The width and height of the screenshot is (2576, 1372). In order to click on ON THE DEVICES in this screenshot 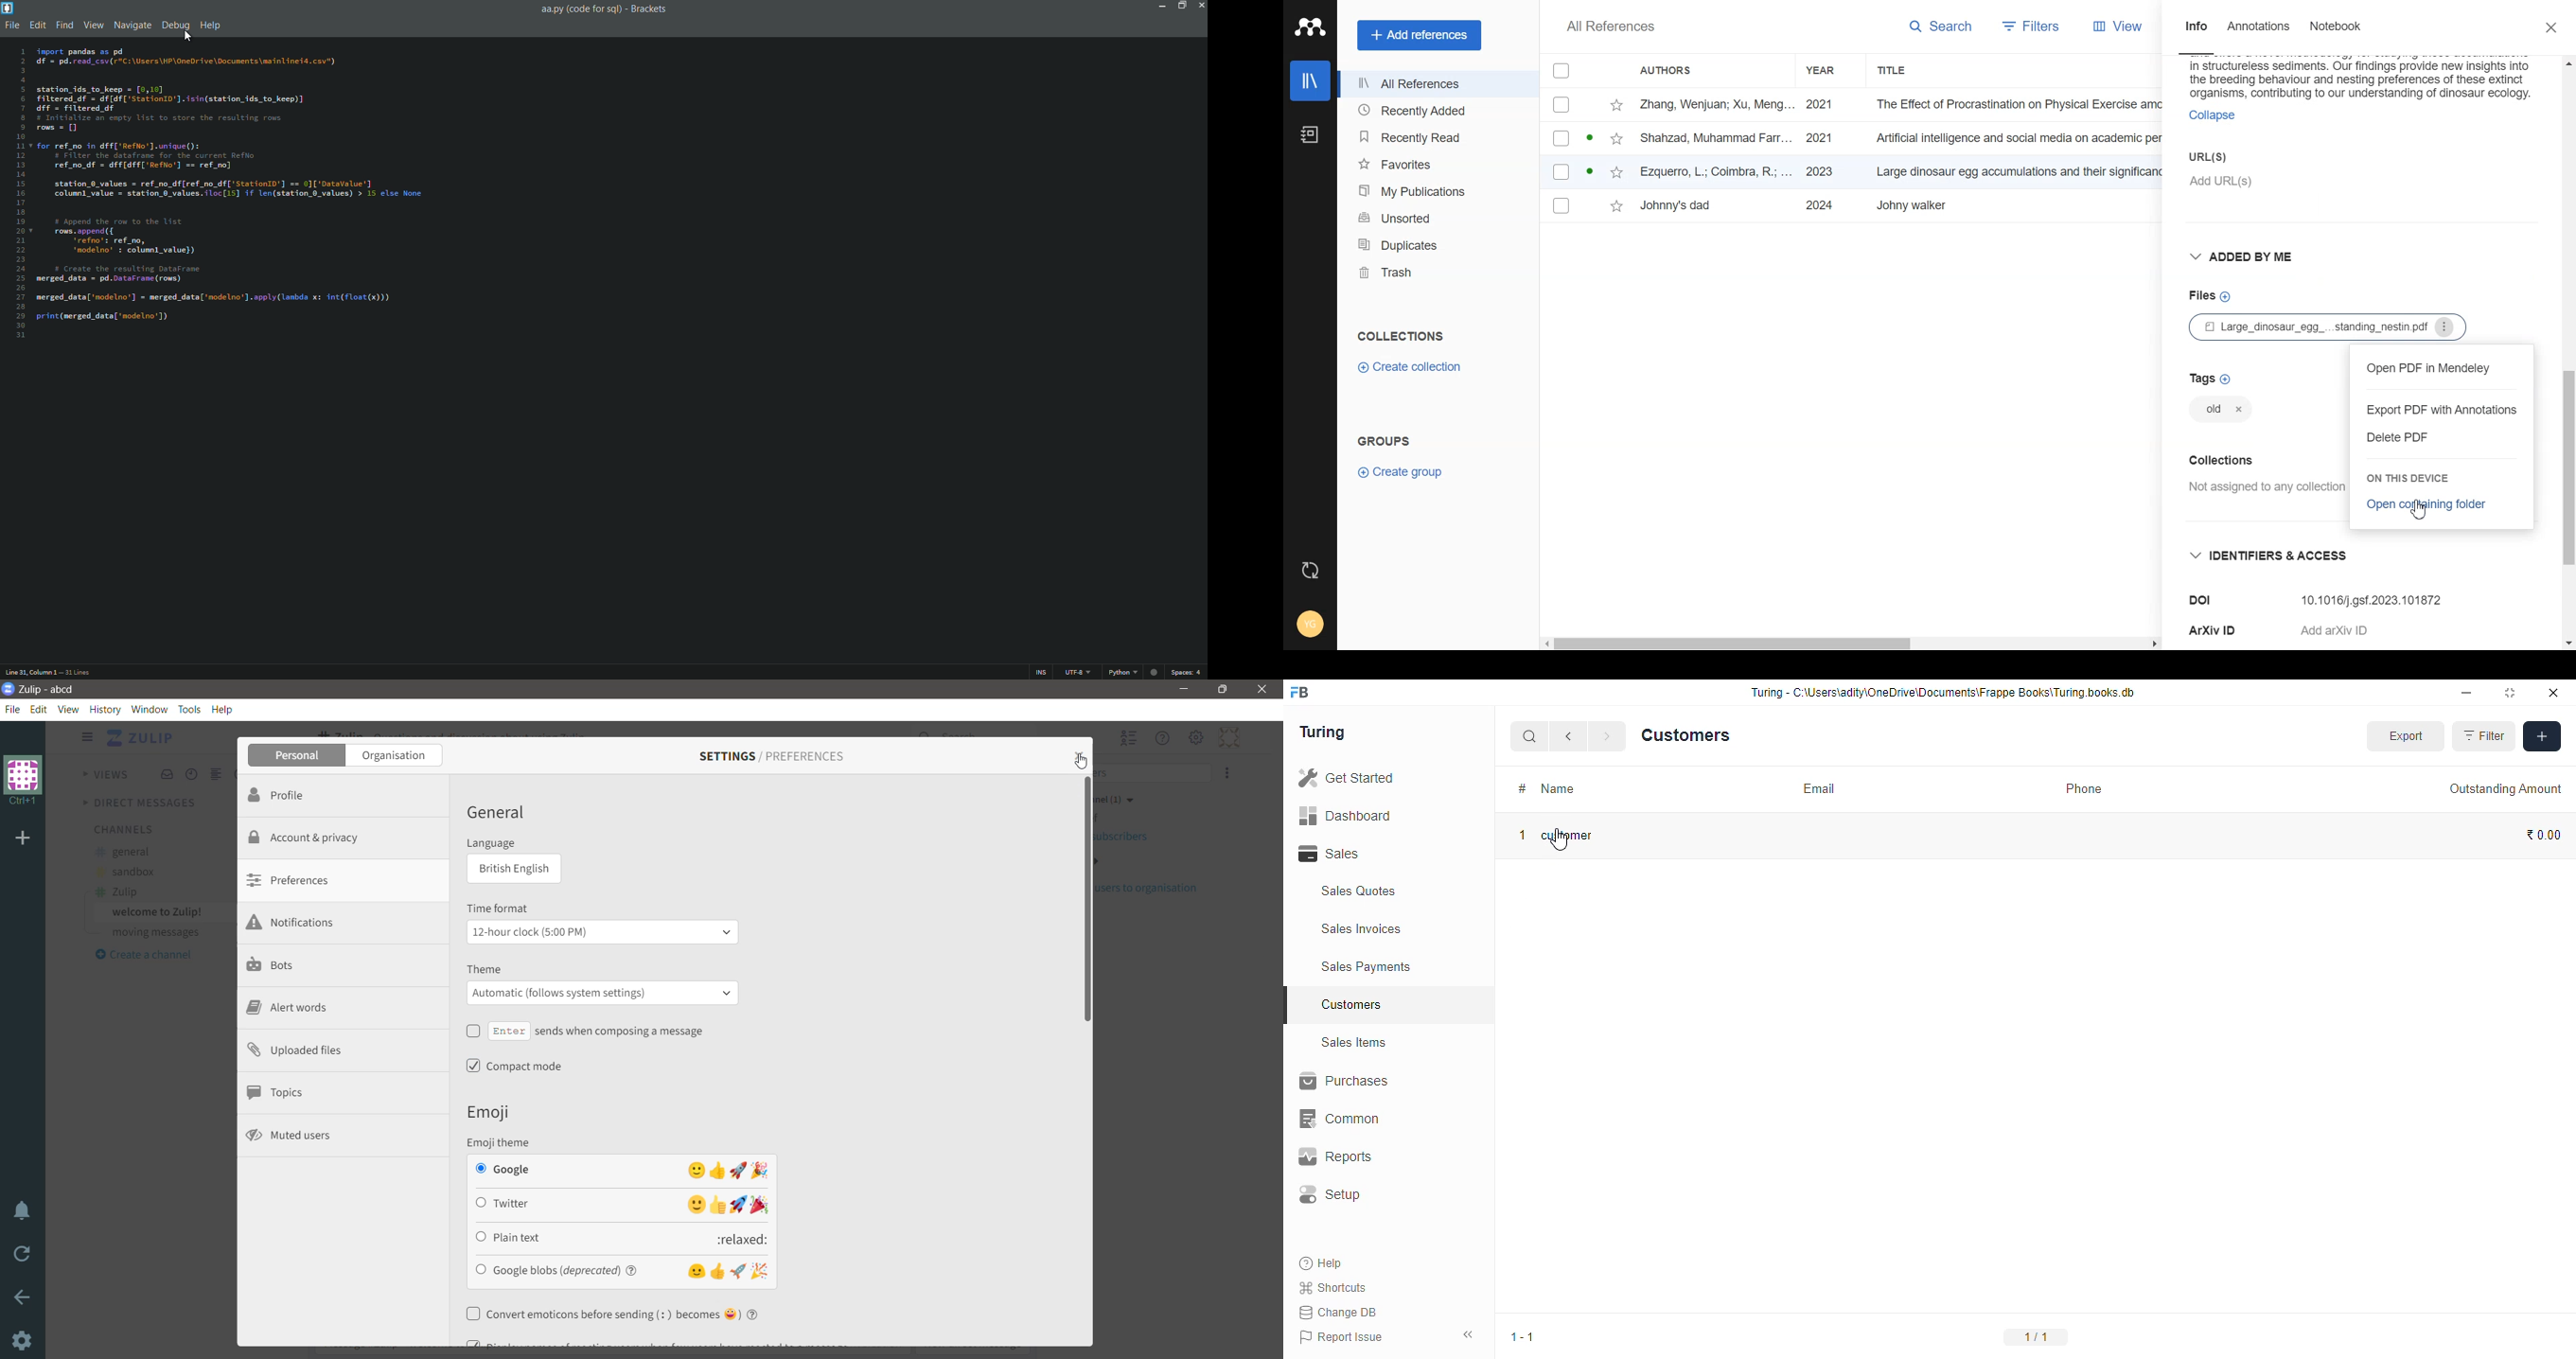, I will do `click(2413, 480)`.